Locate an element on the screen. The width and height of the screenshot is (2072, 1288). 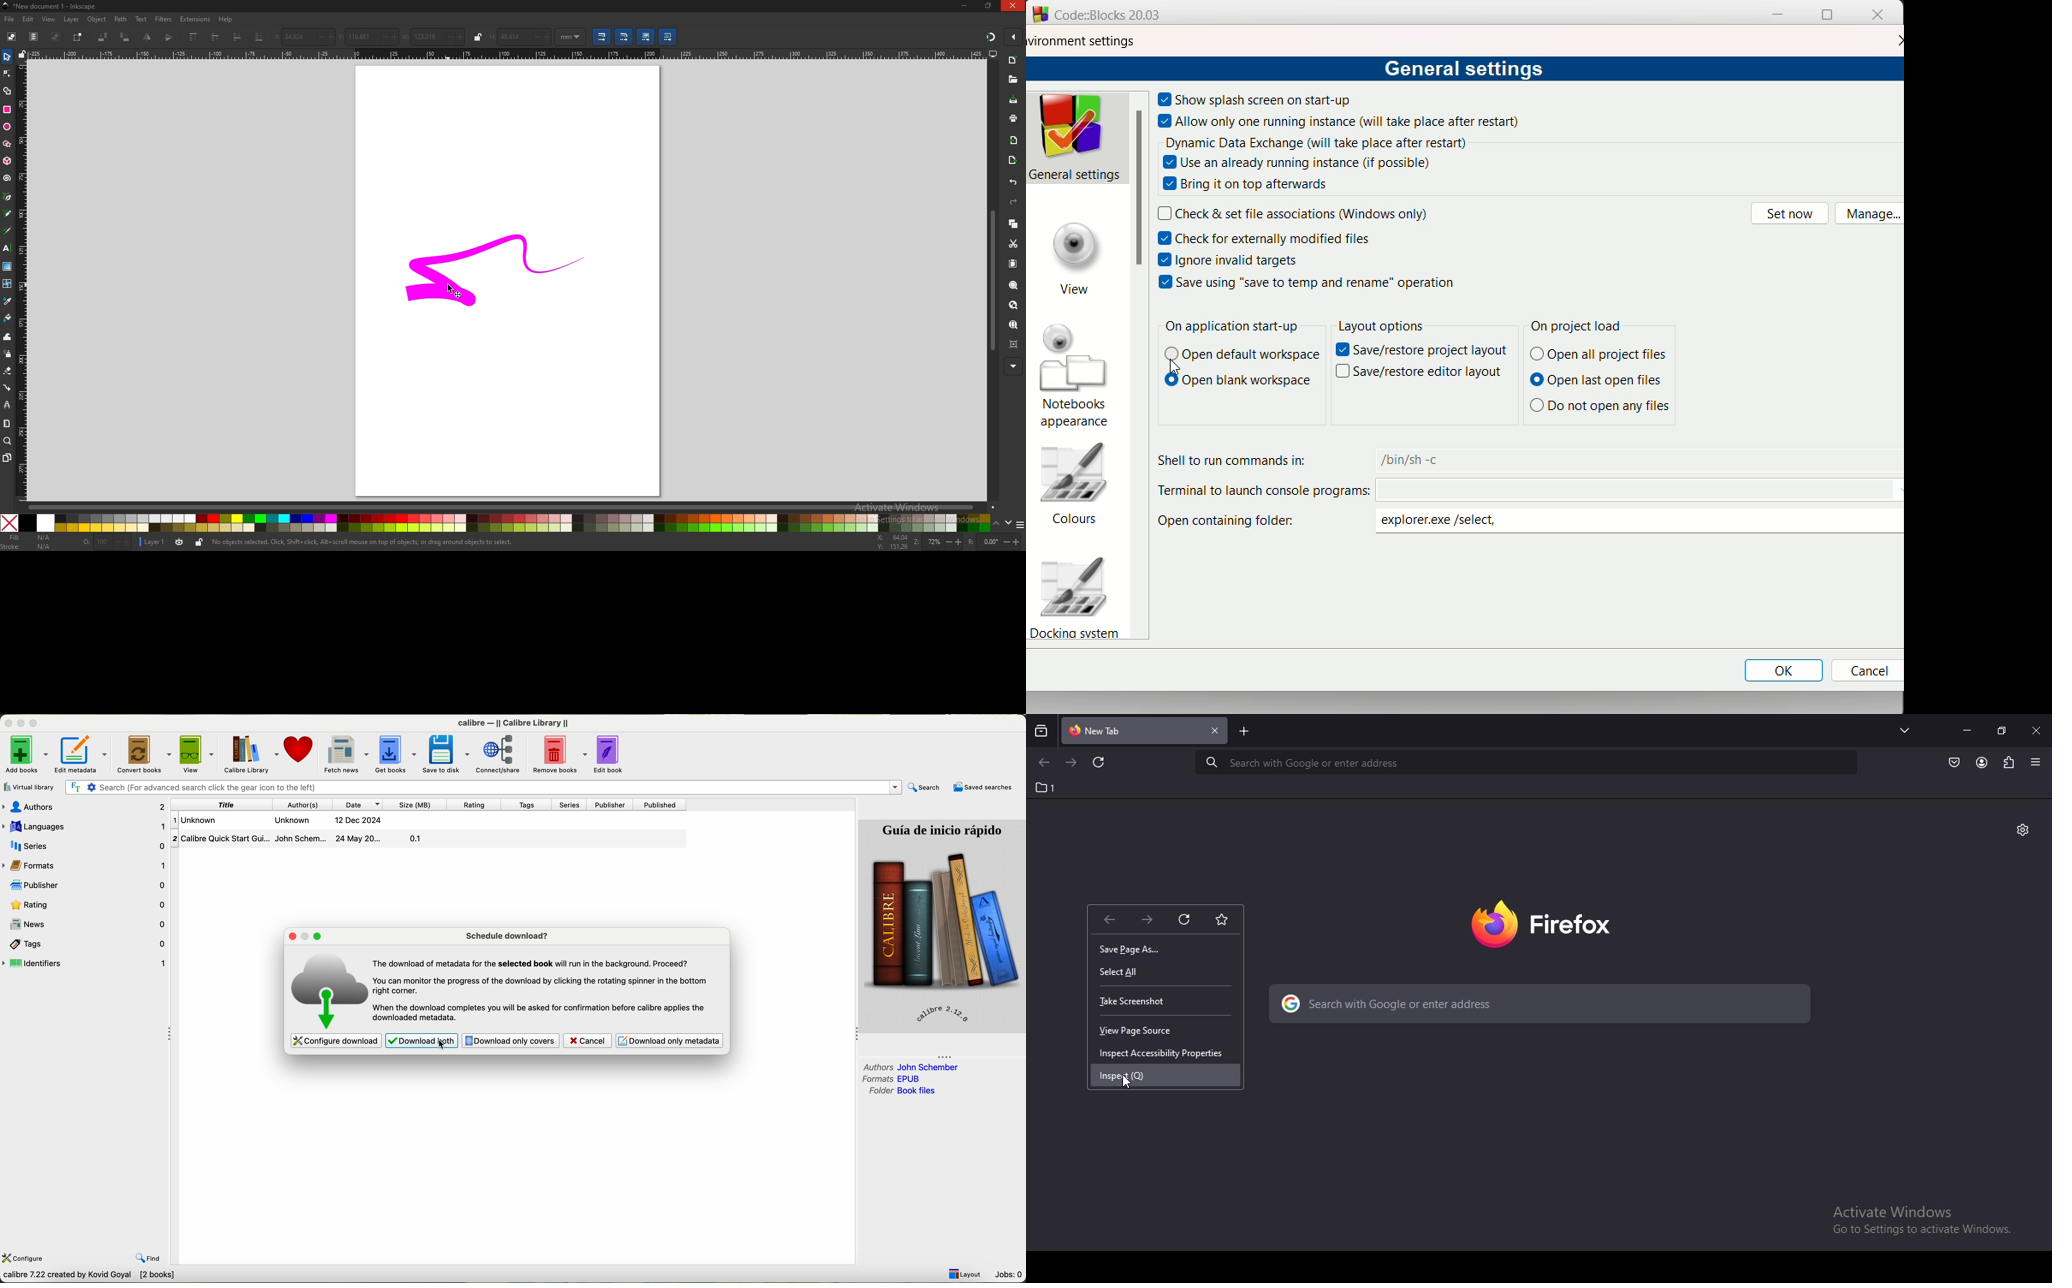
spiral is located at coordinates (7, 178).